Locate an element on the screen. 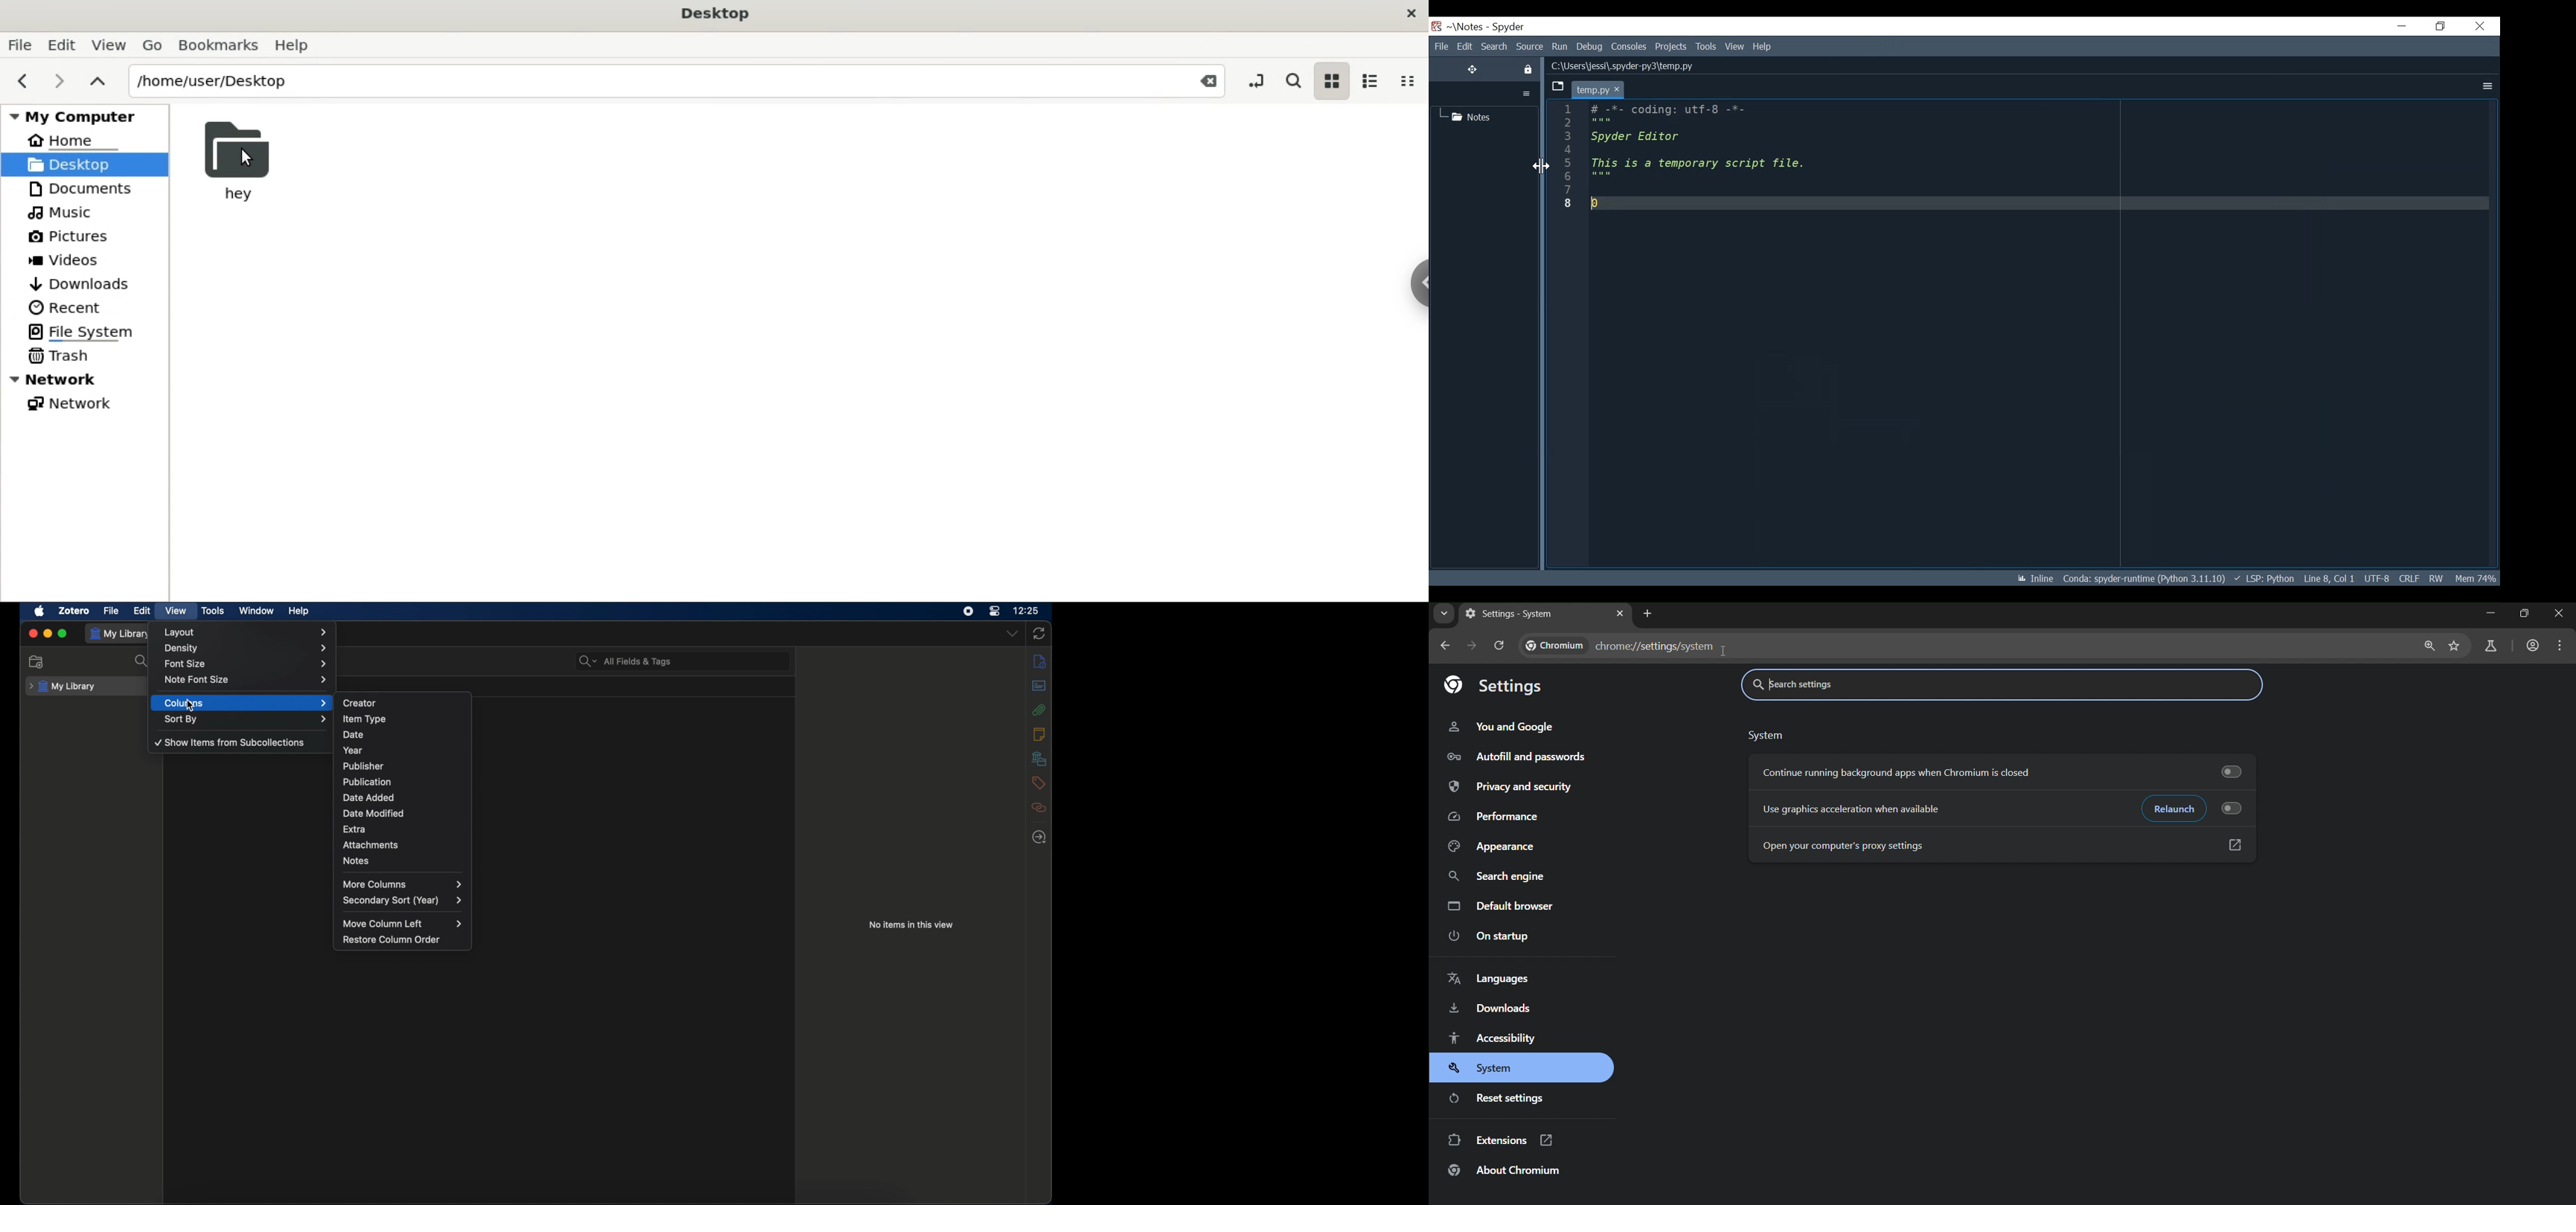 The width and height of the screenshot is (2576, 1232). tools is located at coordinates (213, 611).